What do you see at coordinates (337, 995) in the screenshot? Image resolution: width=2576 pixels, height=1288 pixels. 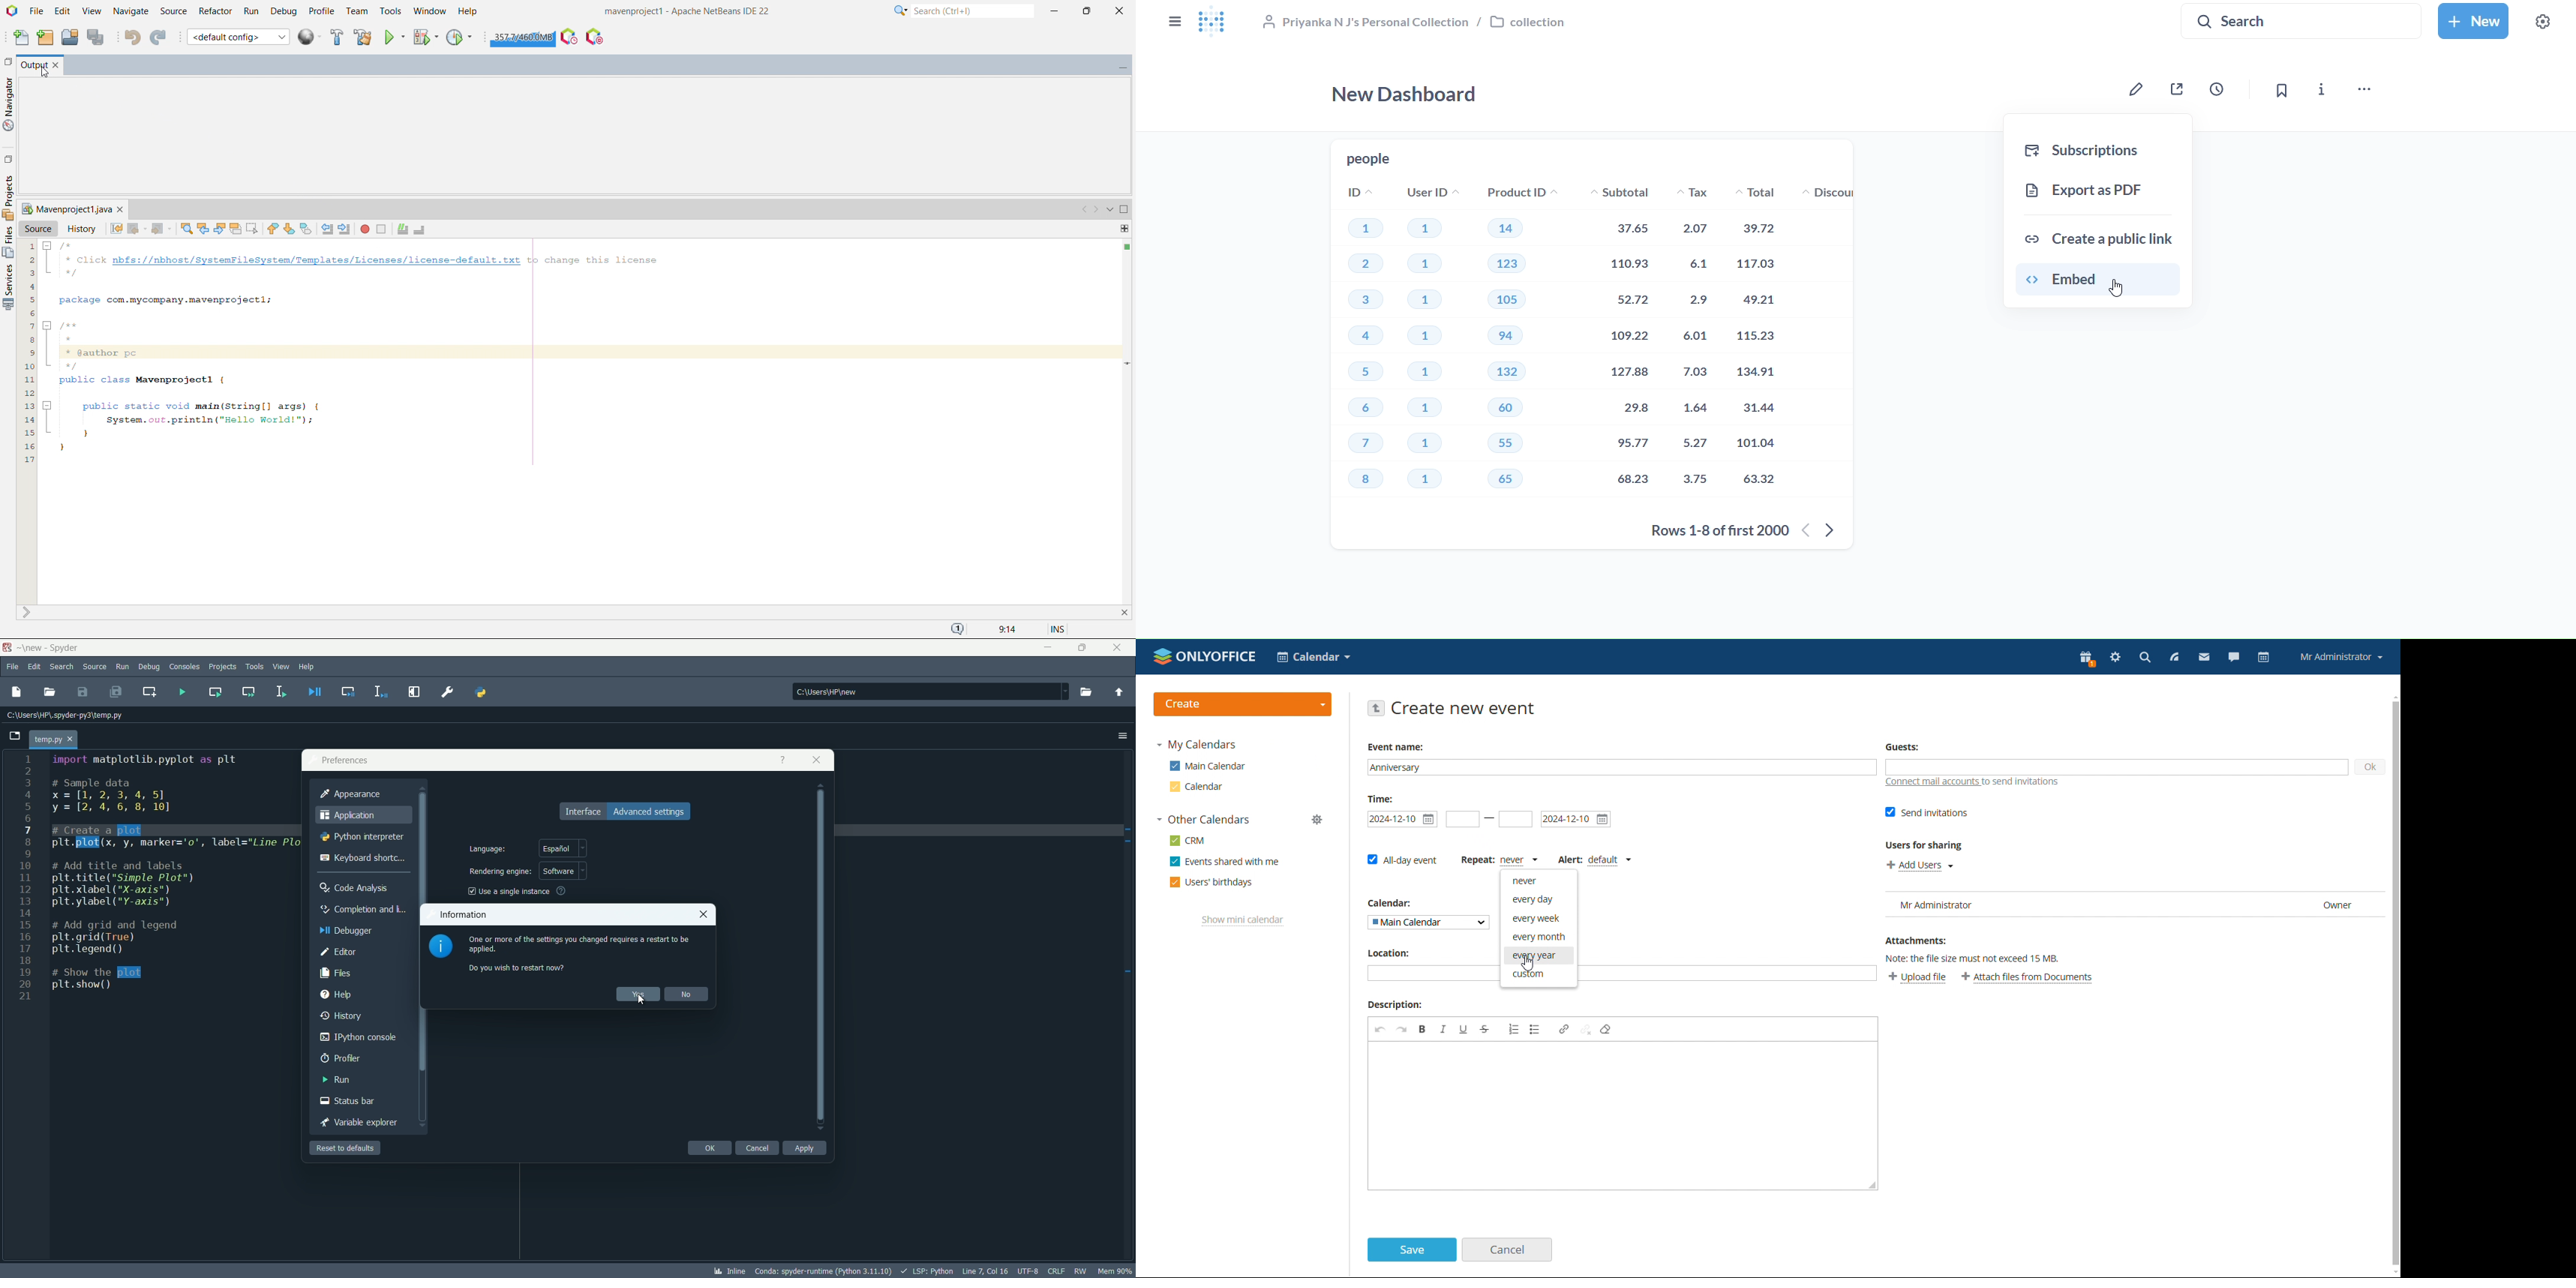 I see `help` at bounding box center [337, 995].